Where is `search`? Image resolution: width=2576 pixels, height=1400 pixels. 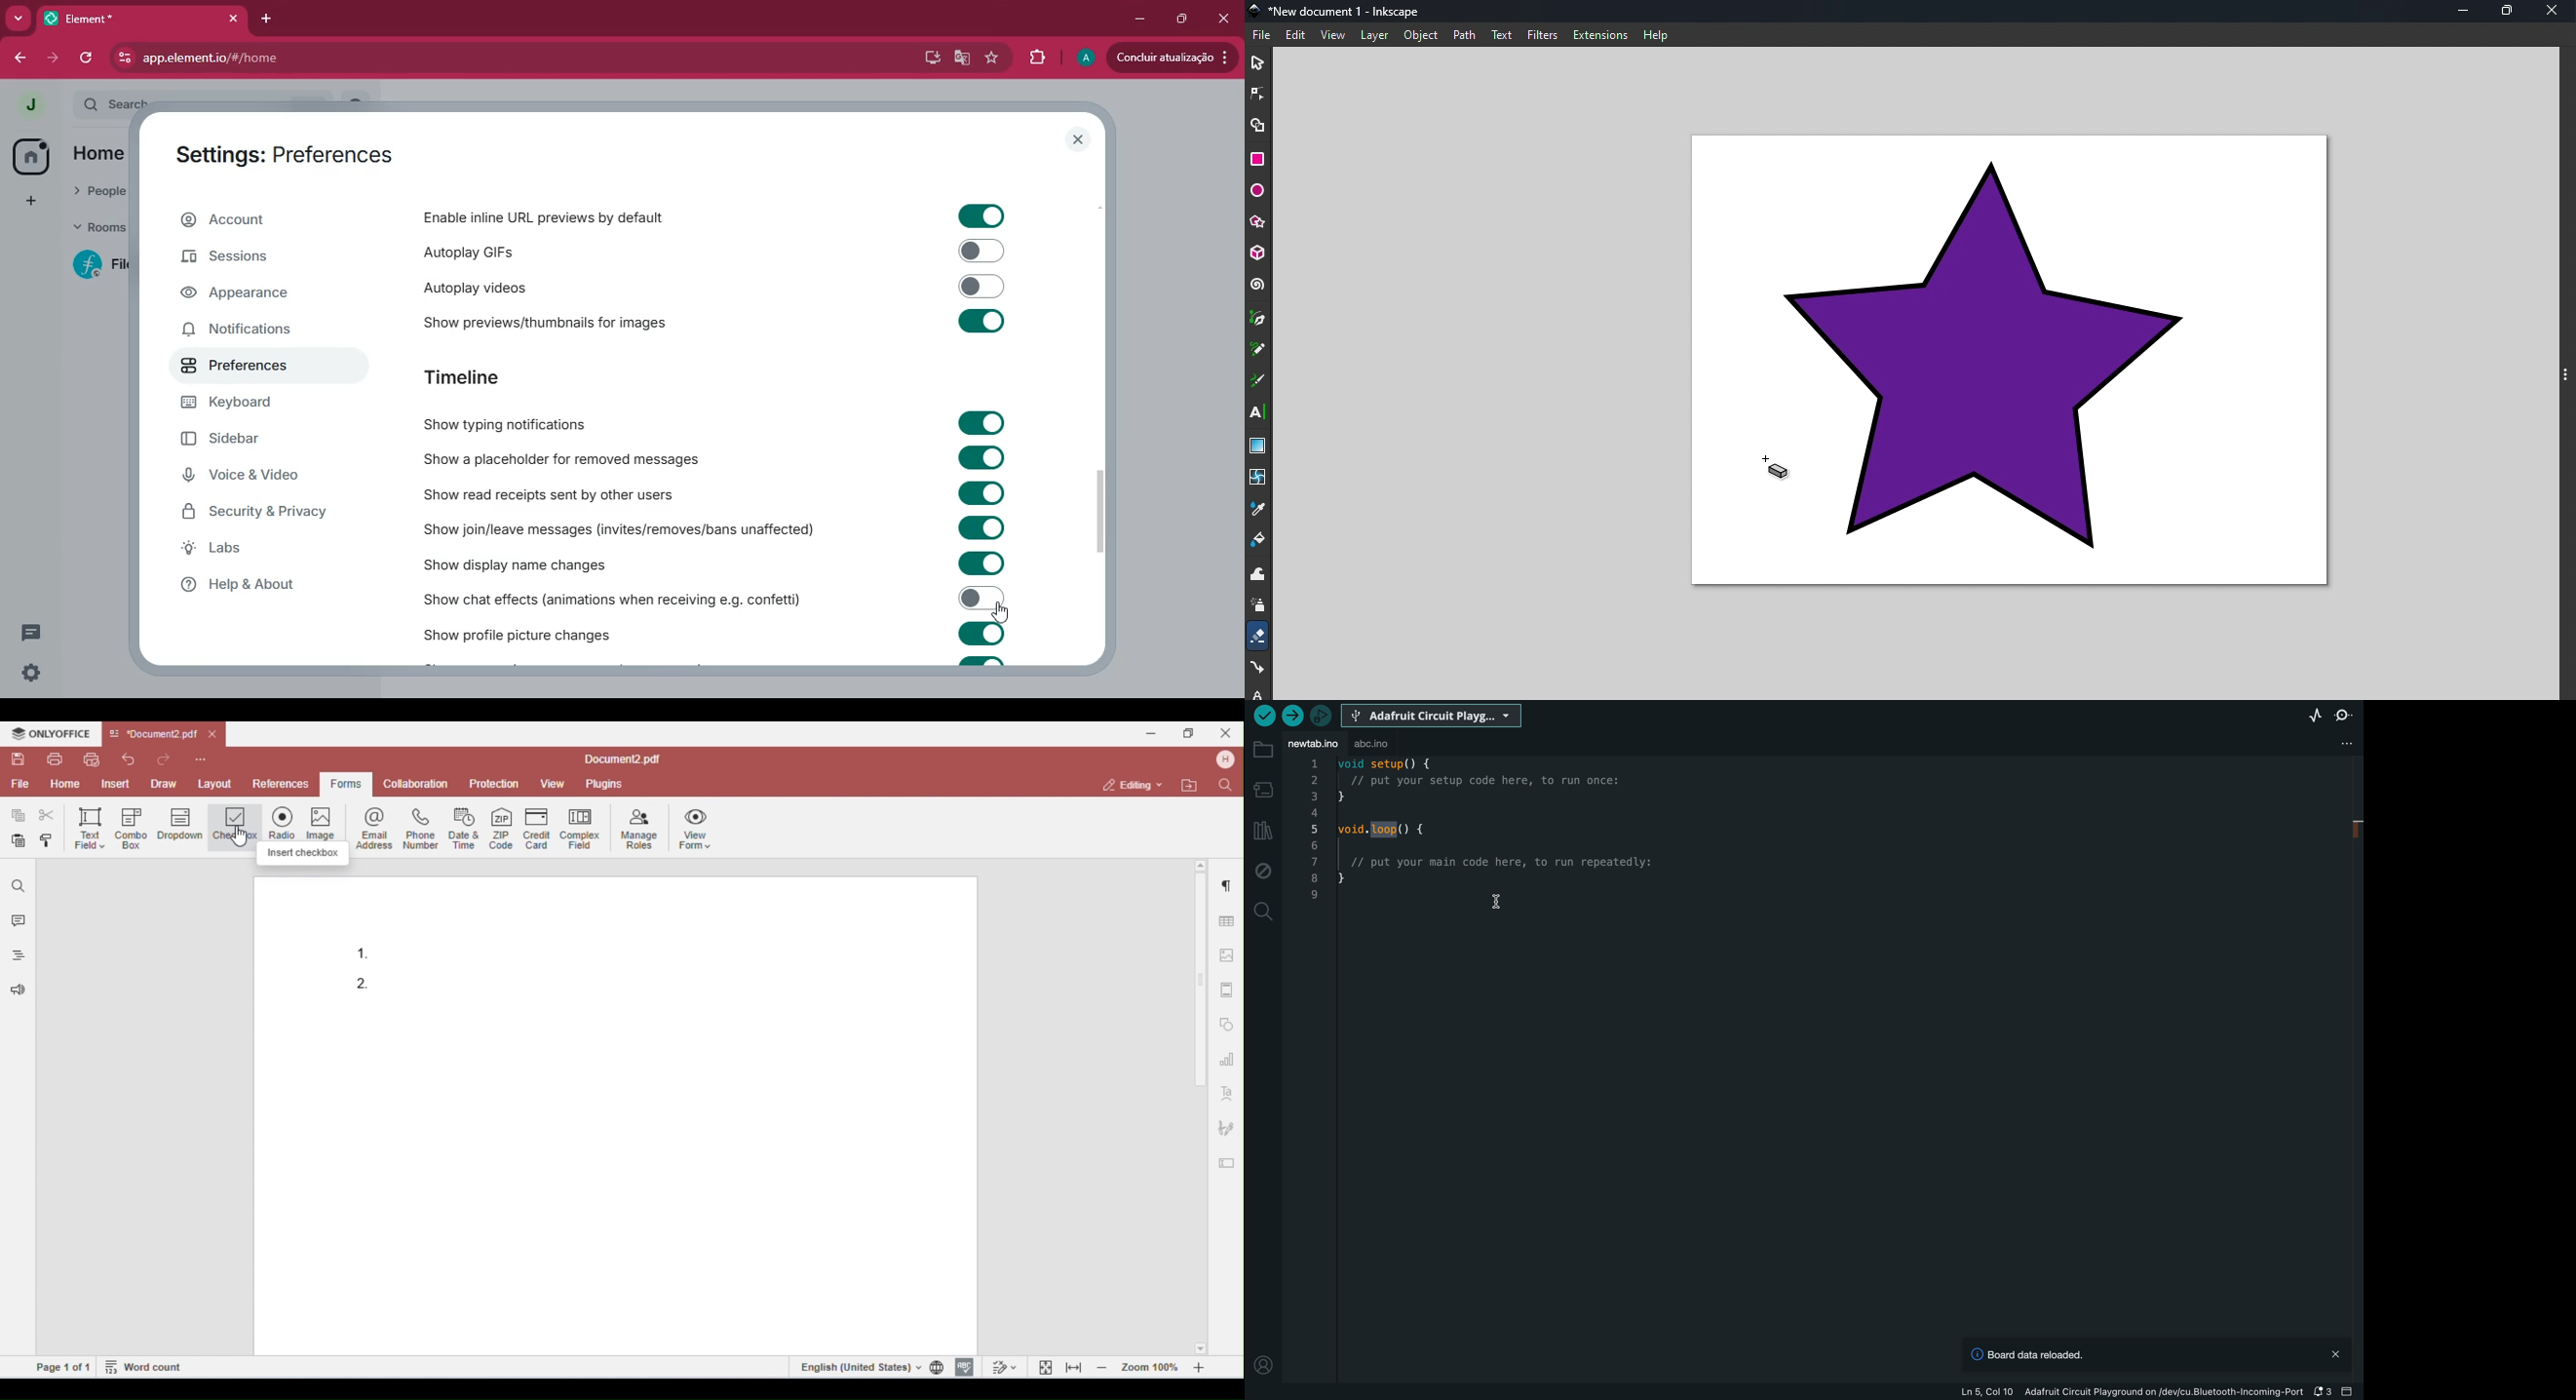 search is located at coordinates (109, 104).